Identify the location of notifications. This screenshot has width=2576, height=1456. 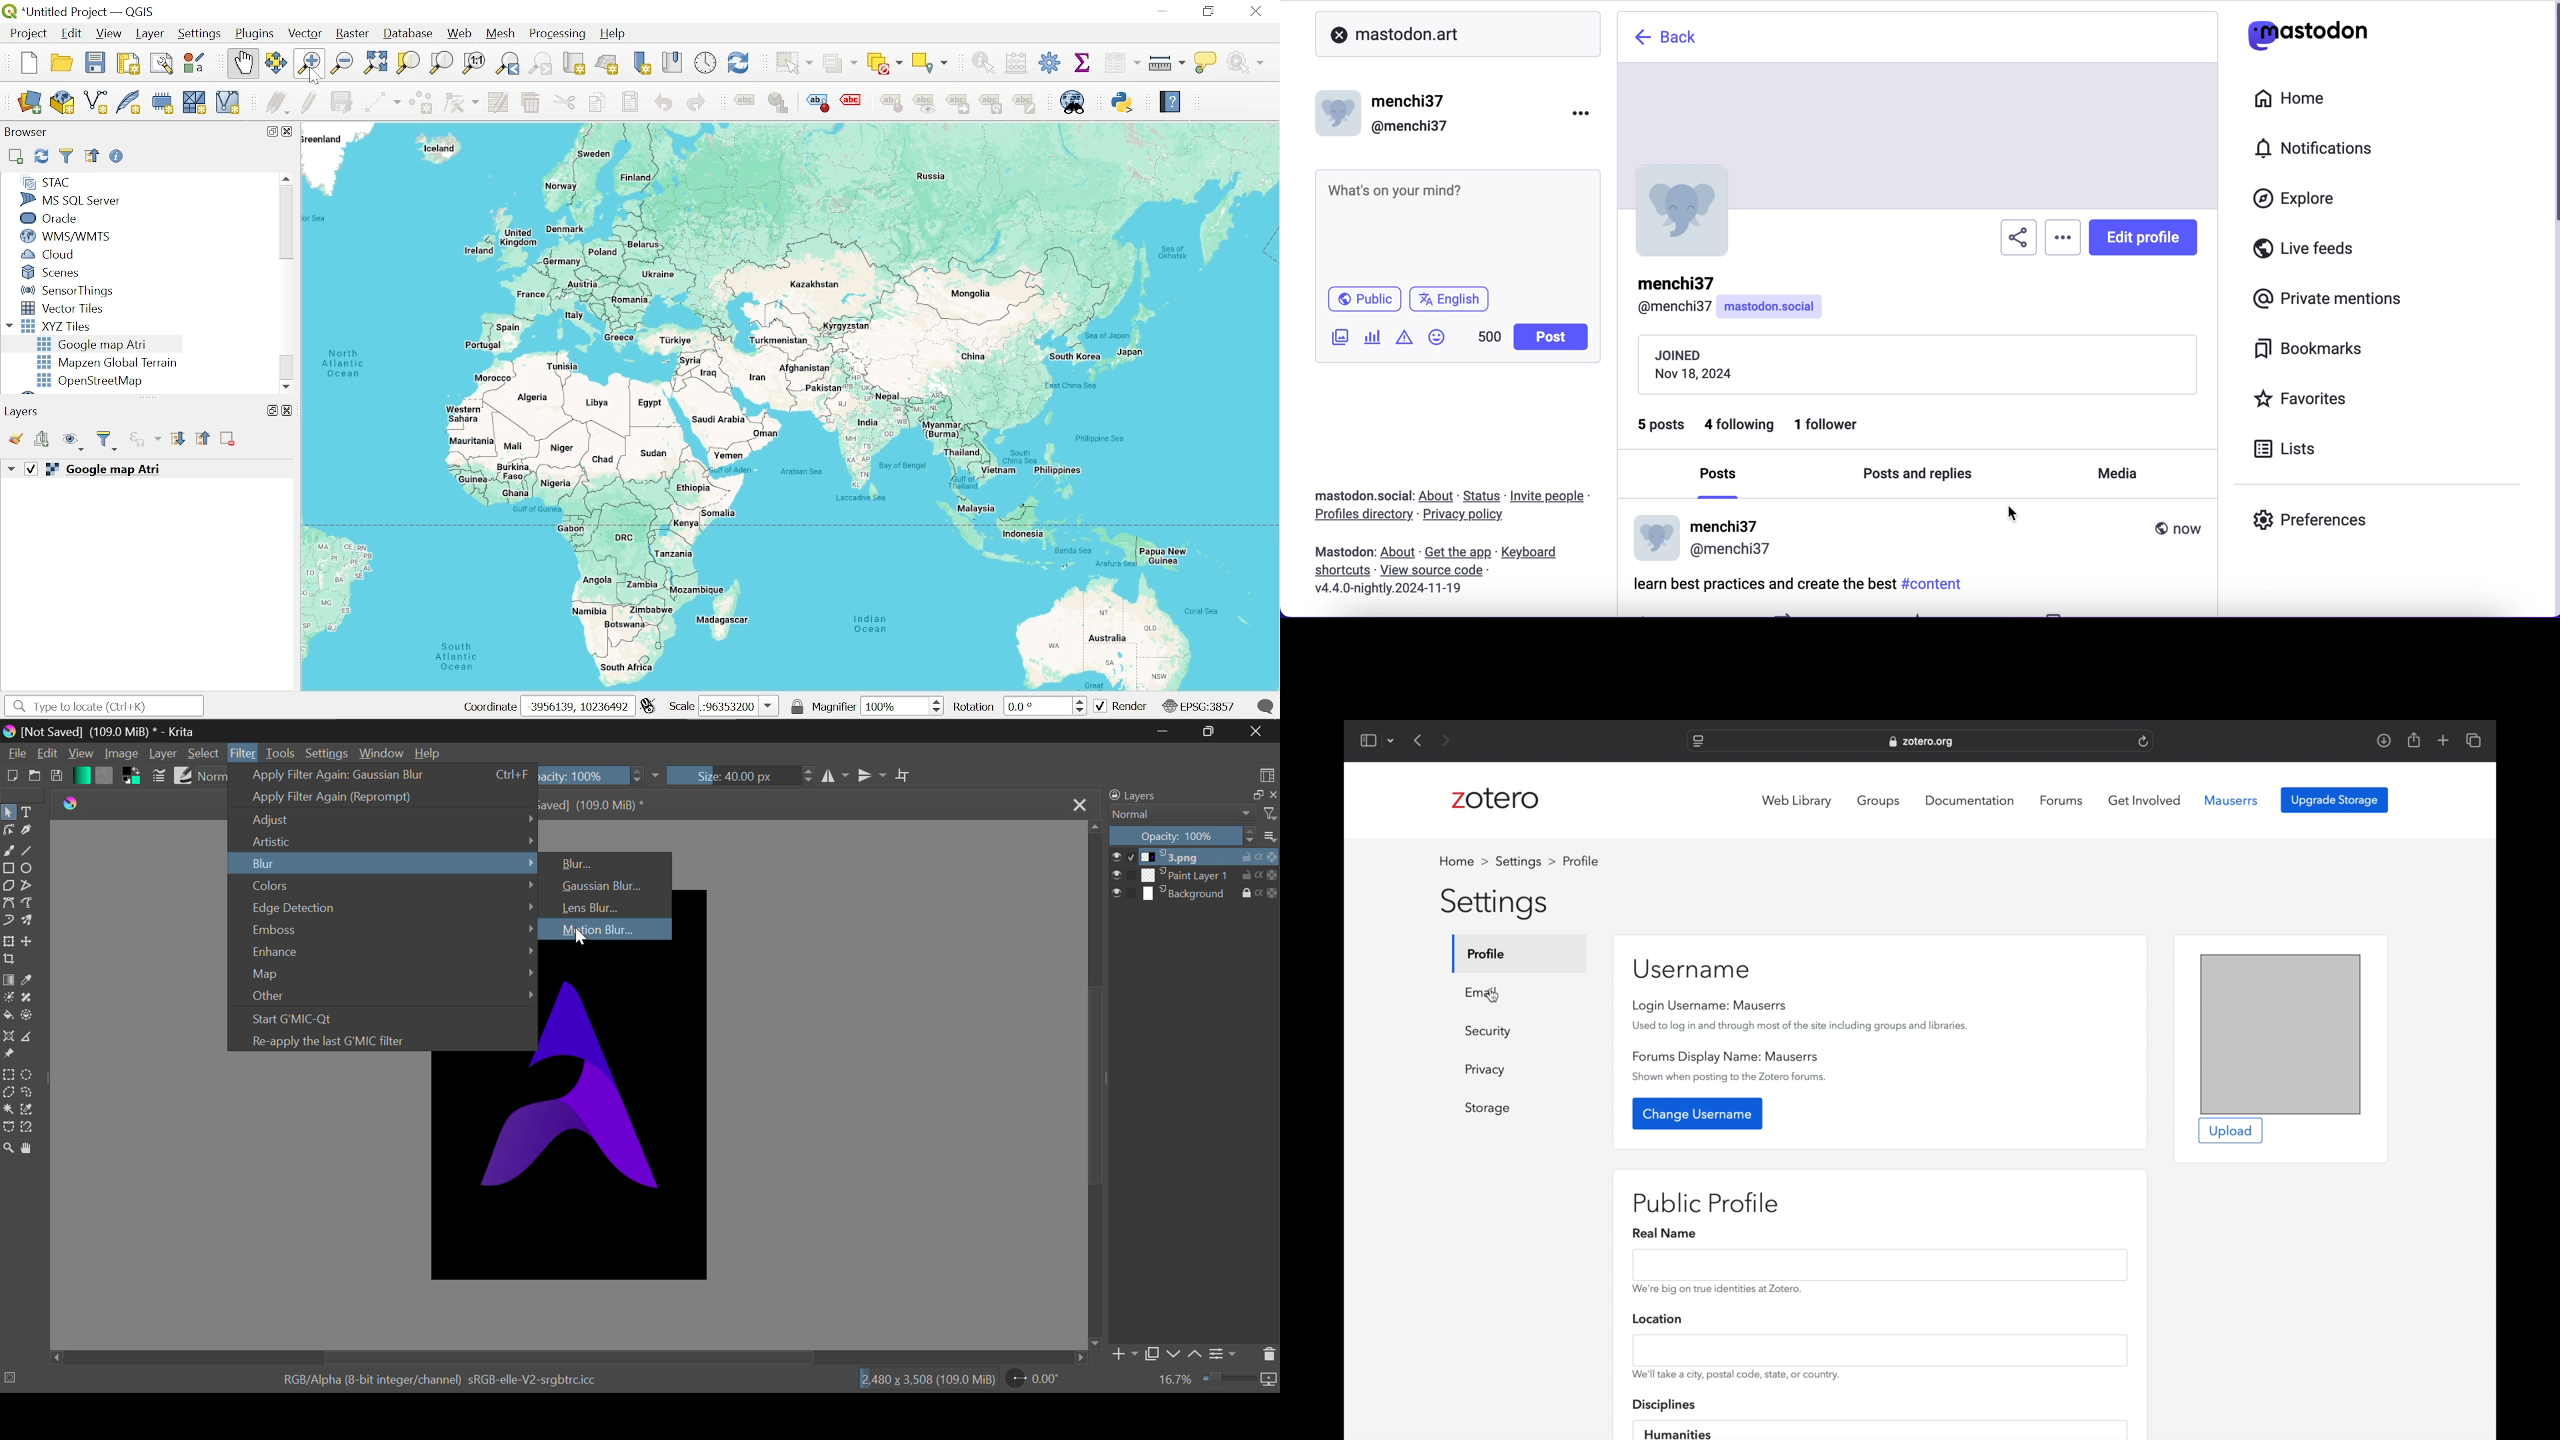
(2315, 149).